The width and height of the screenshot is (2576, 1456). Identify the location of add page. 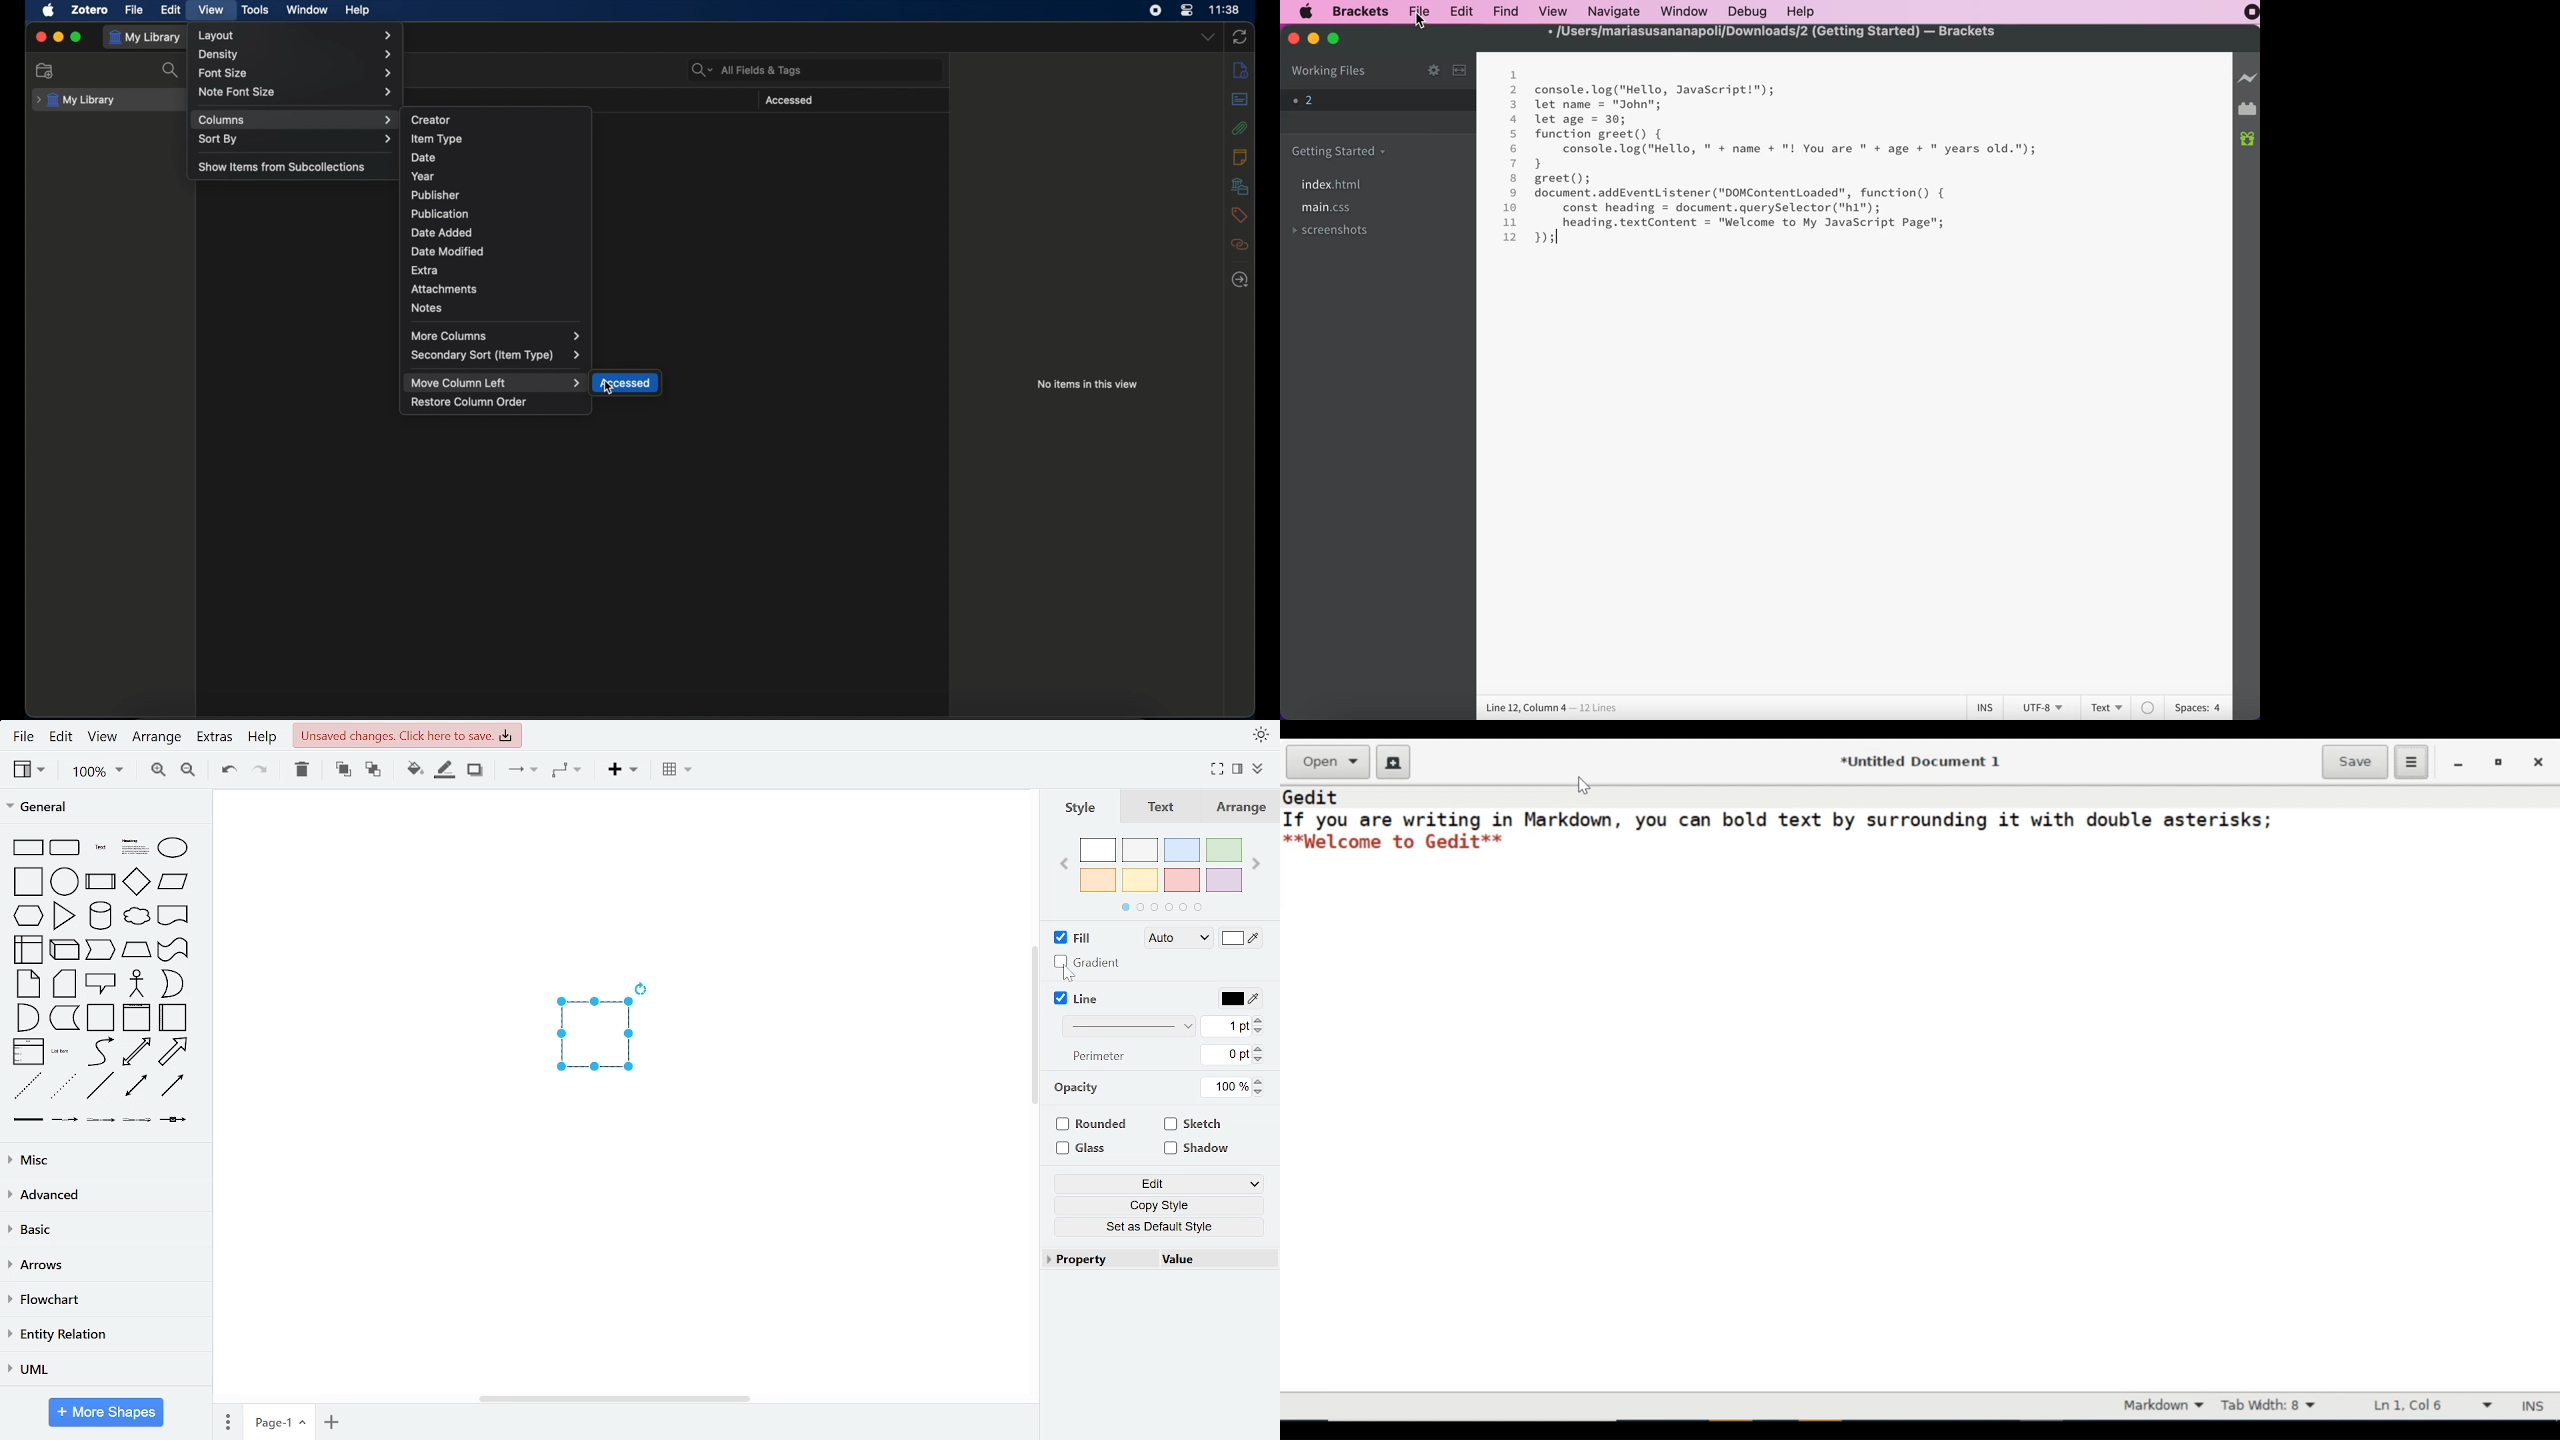
(331, 1422).